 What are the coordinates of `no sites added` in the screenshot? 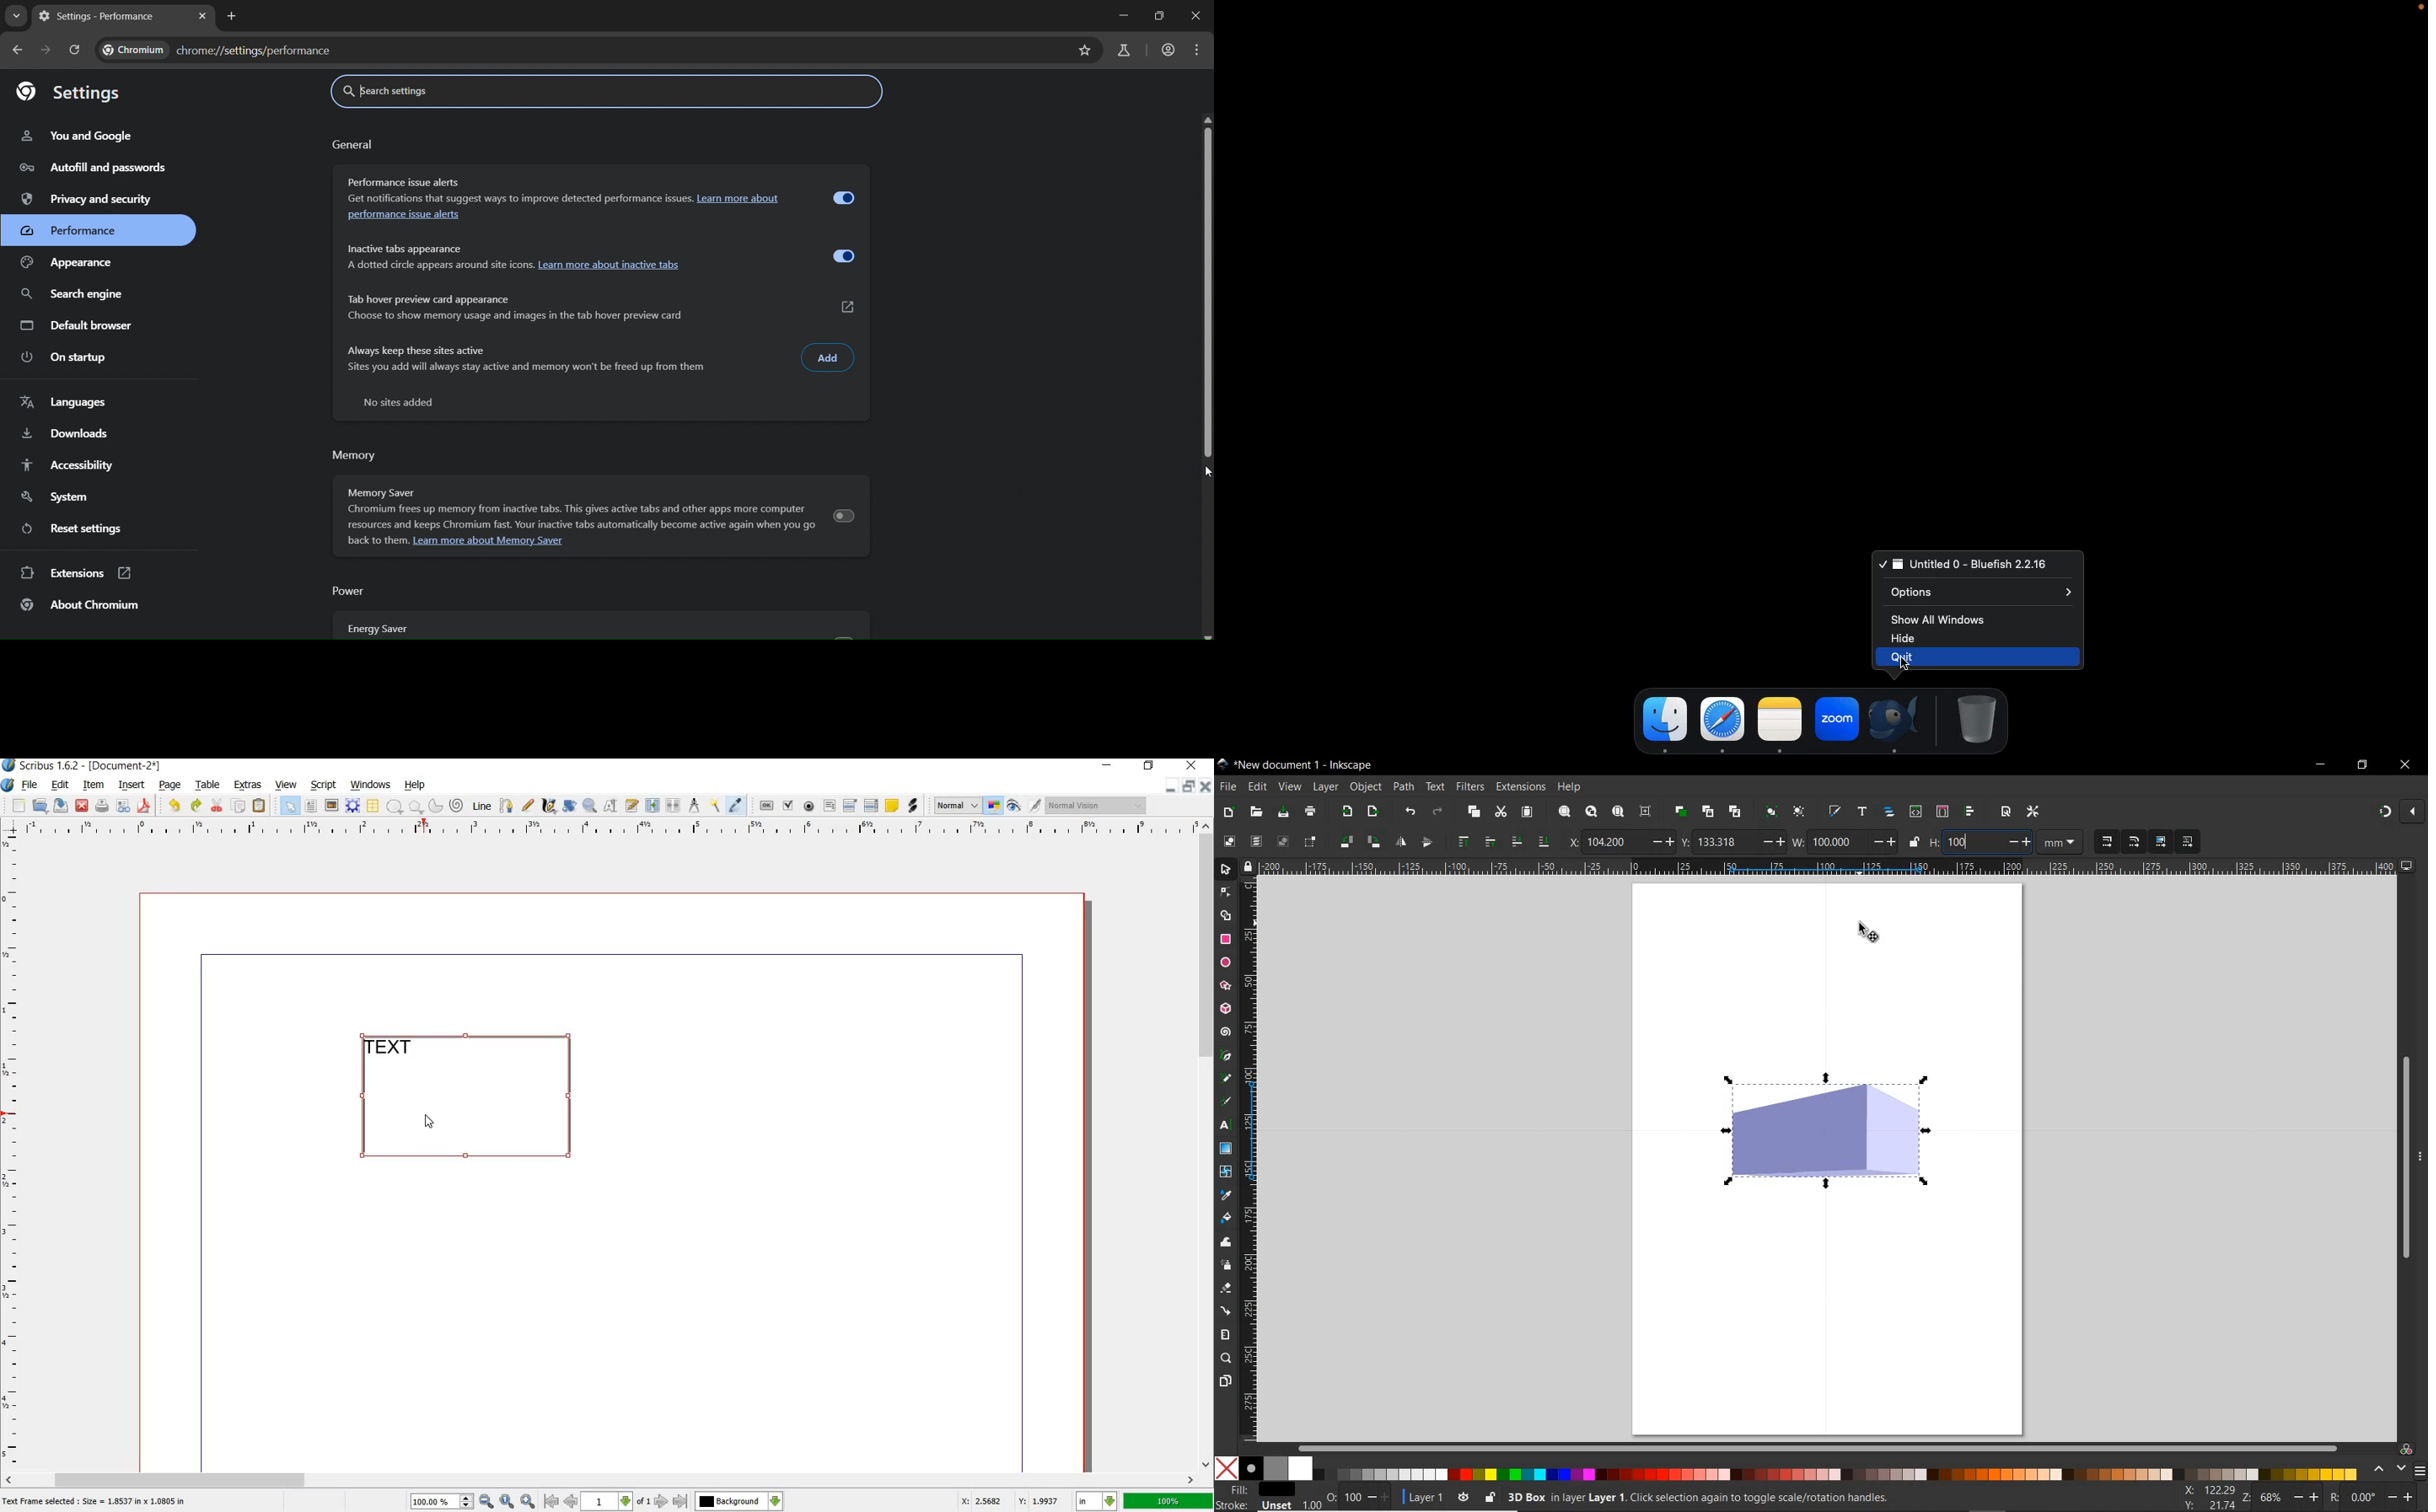 It's located at (401, 404).